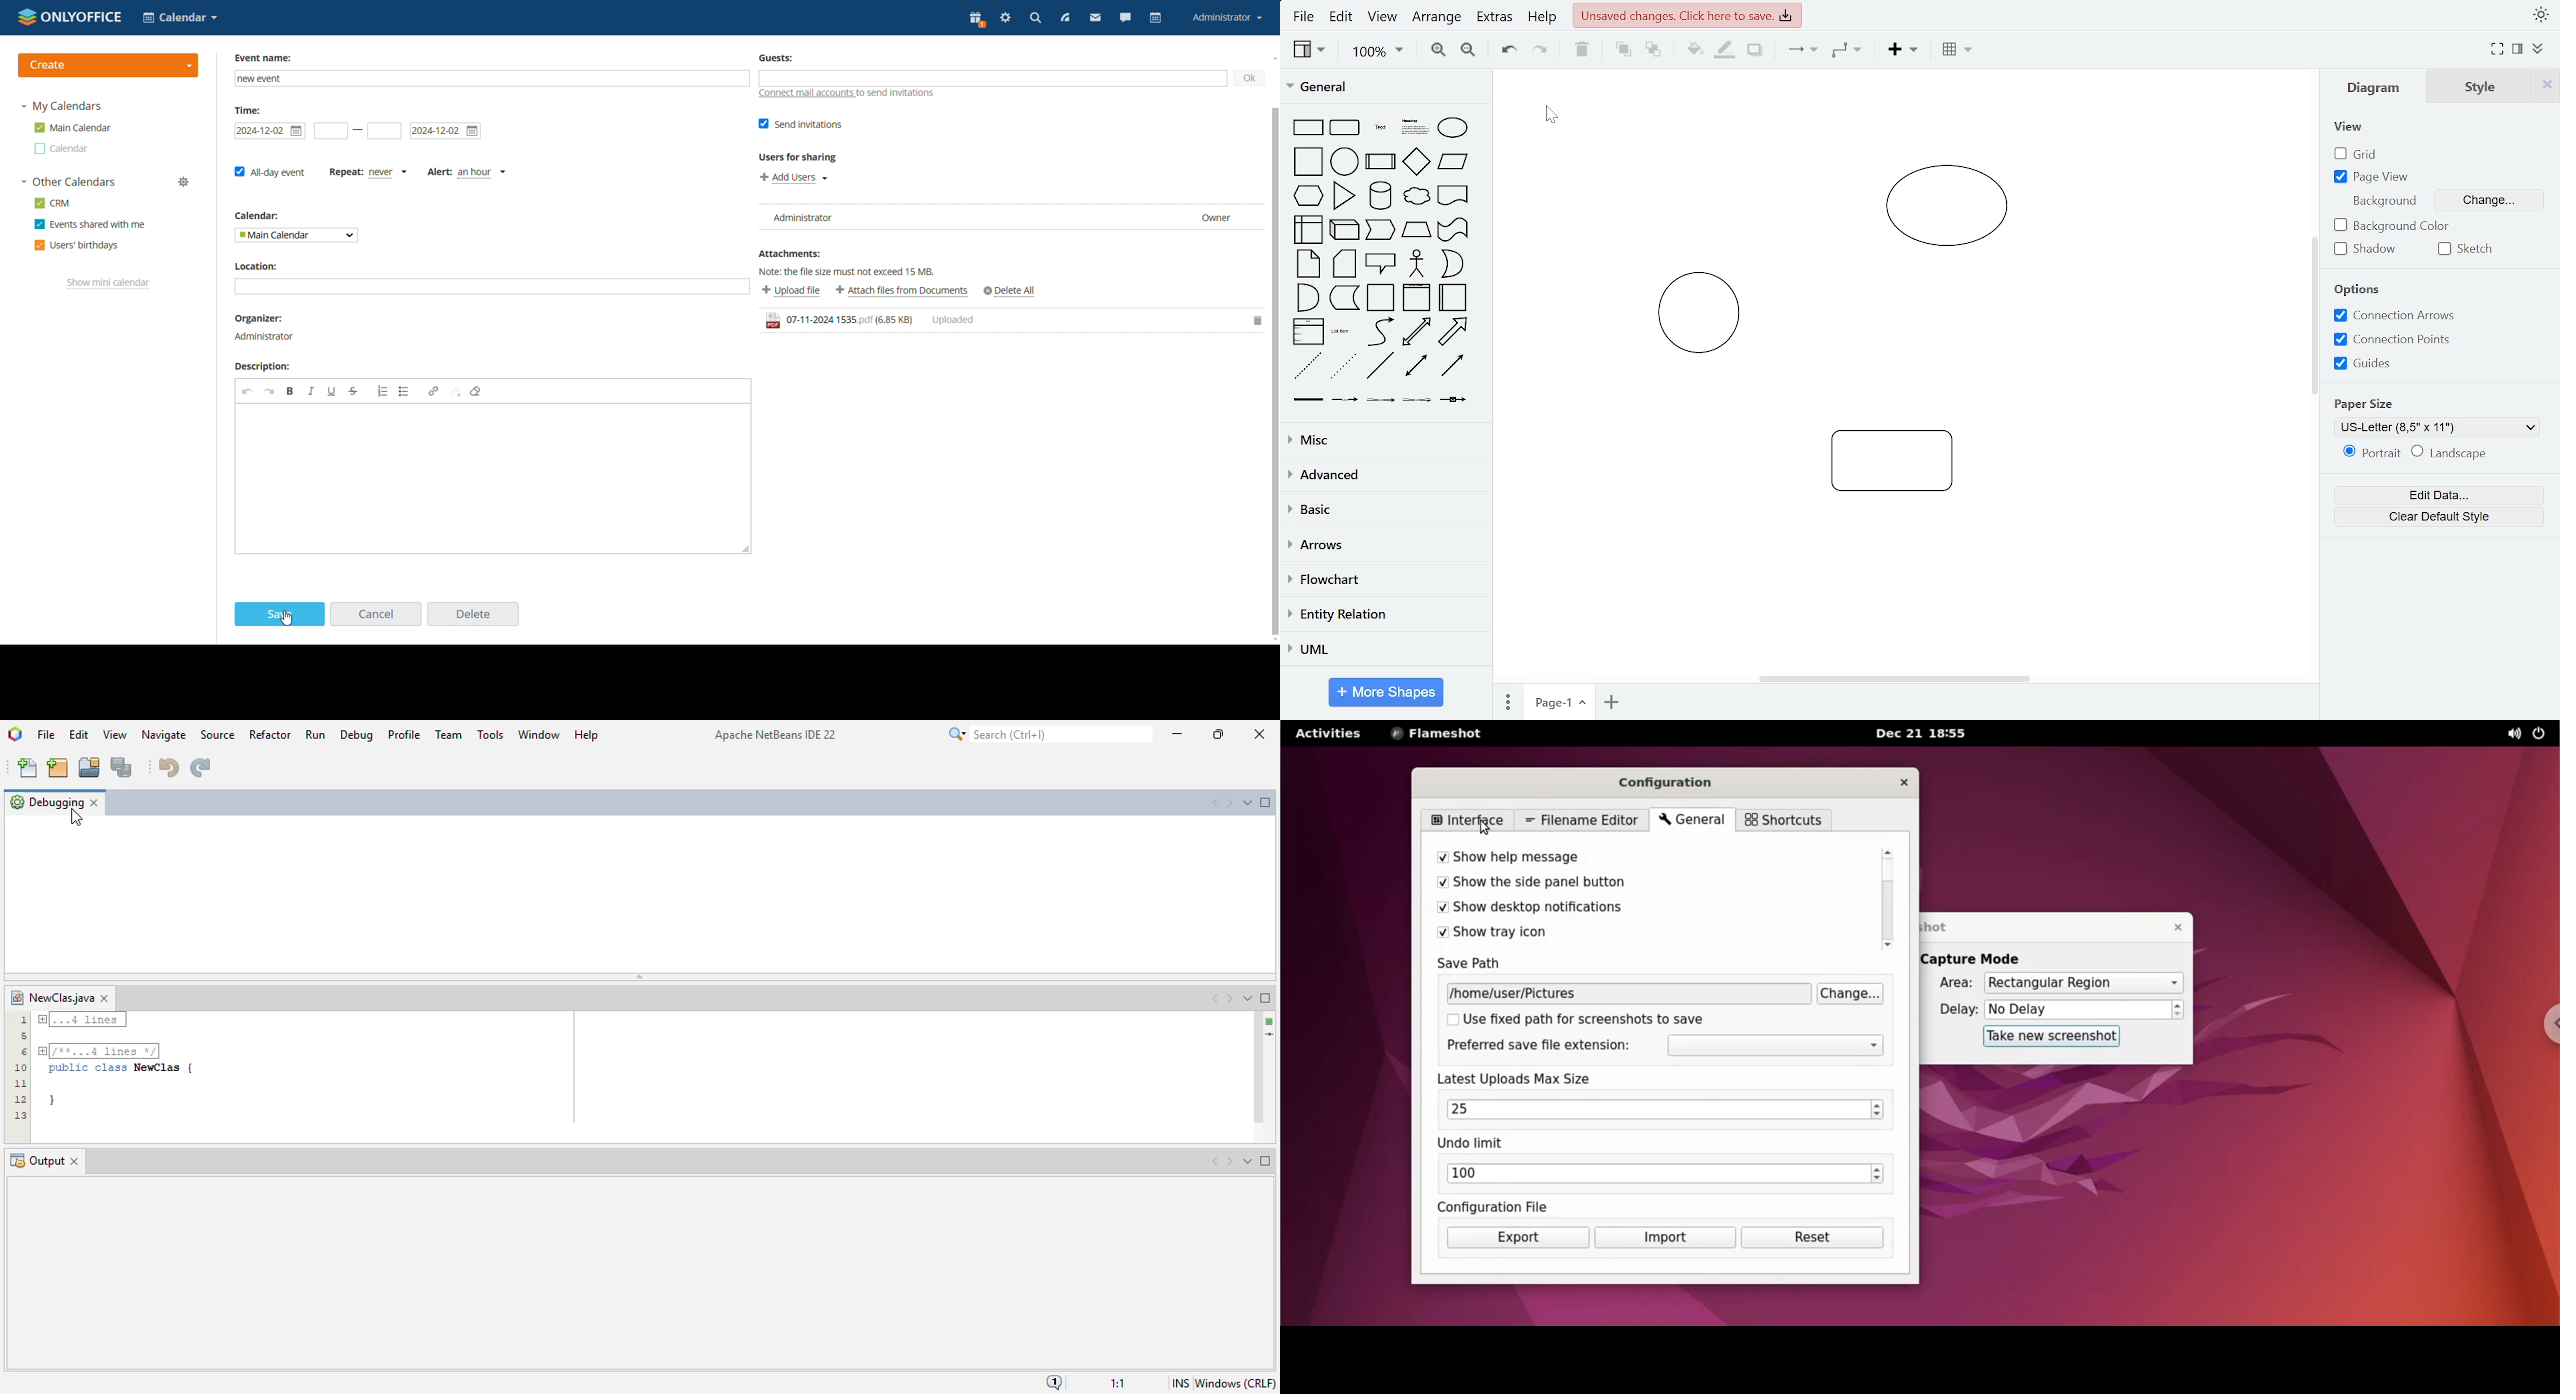 Image resolution: width=2576 pixels, height=1400 pixels. What do you see at coordinates (1559, 701) in the screenshot?
I see `Page 1` at bounding box center [1559, 701].